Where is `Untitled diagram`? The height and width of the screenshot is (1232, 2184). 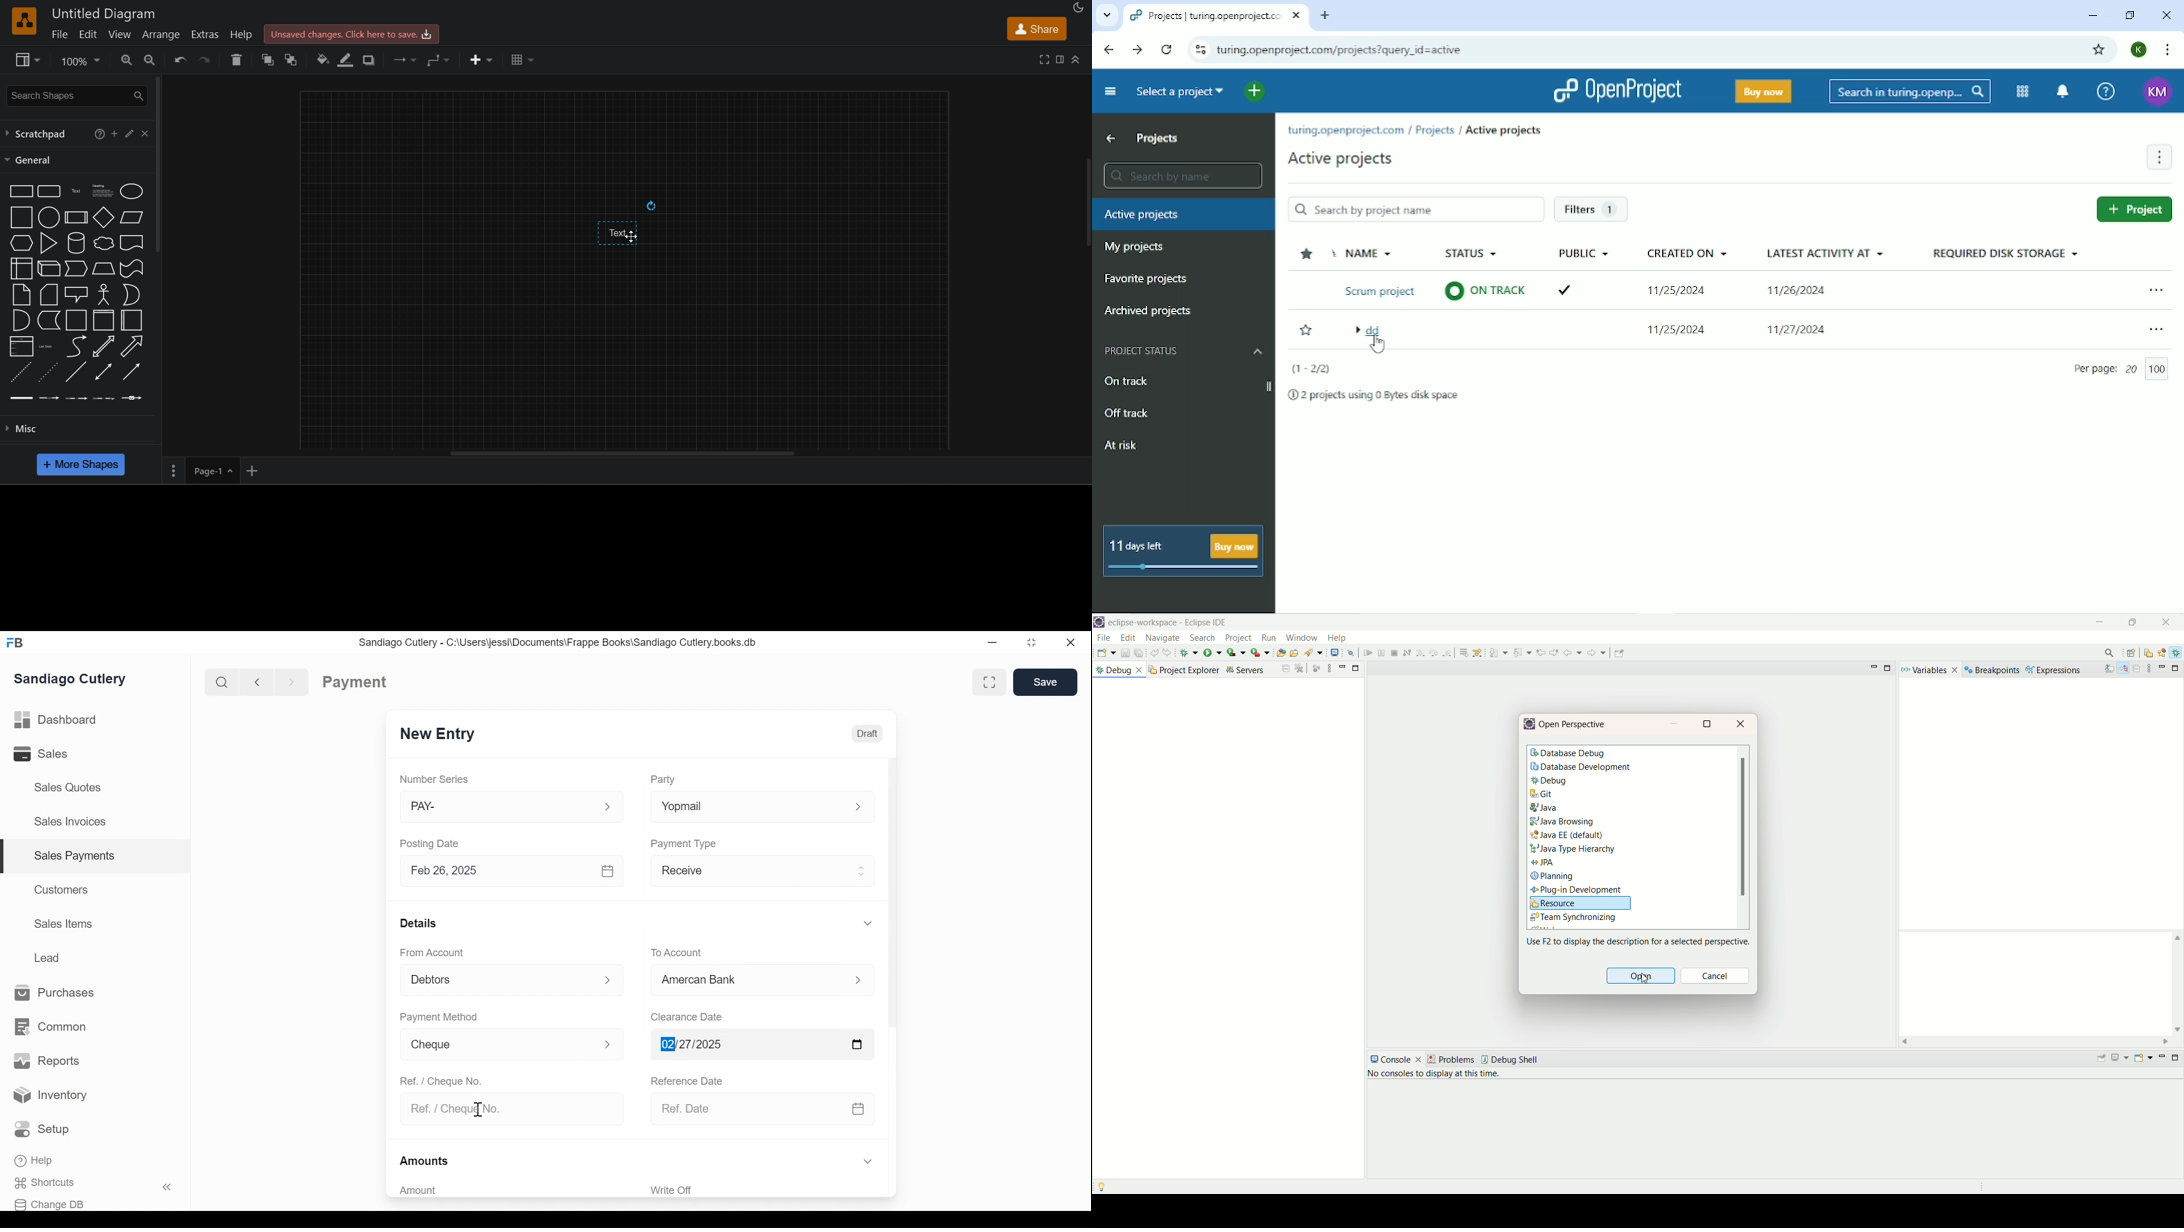
Untitled diagram is located at coordinates (104, 14).